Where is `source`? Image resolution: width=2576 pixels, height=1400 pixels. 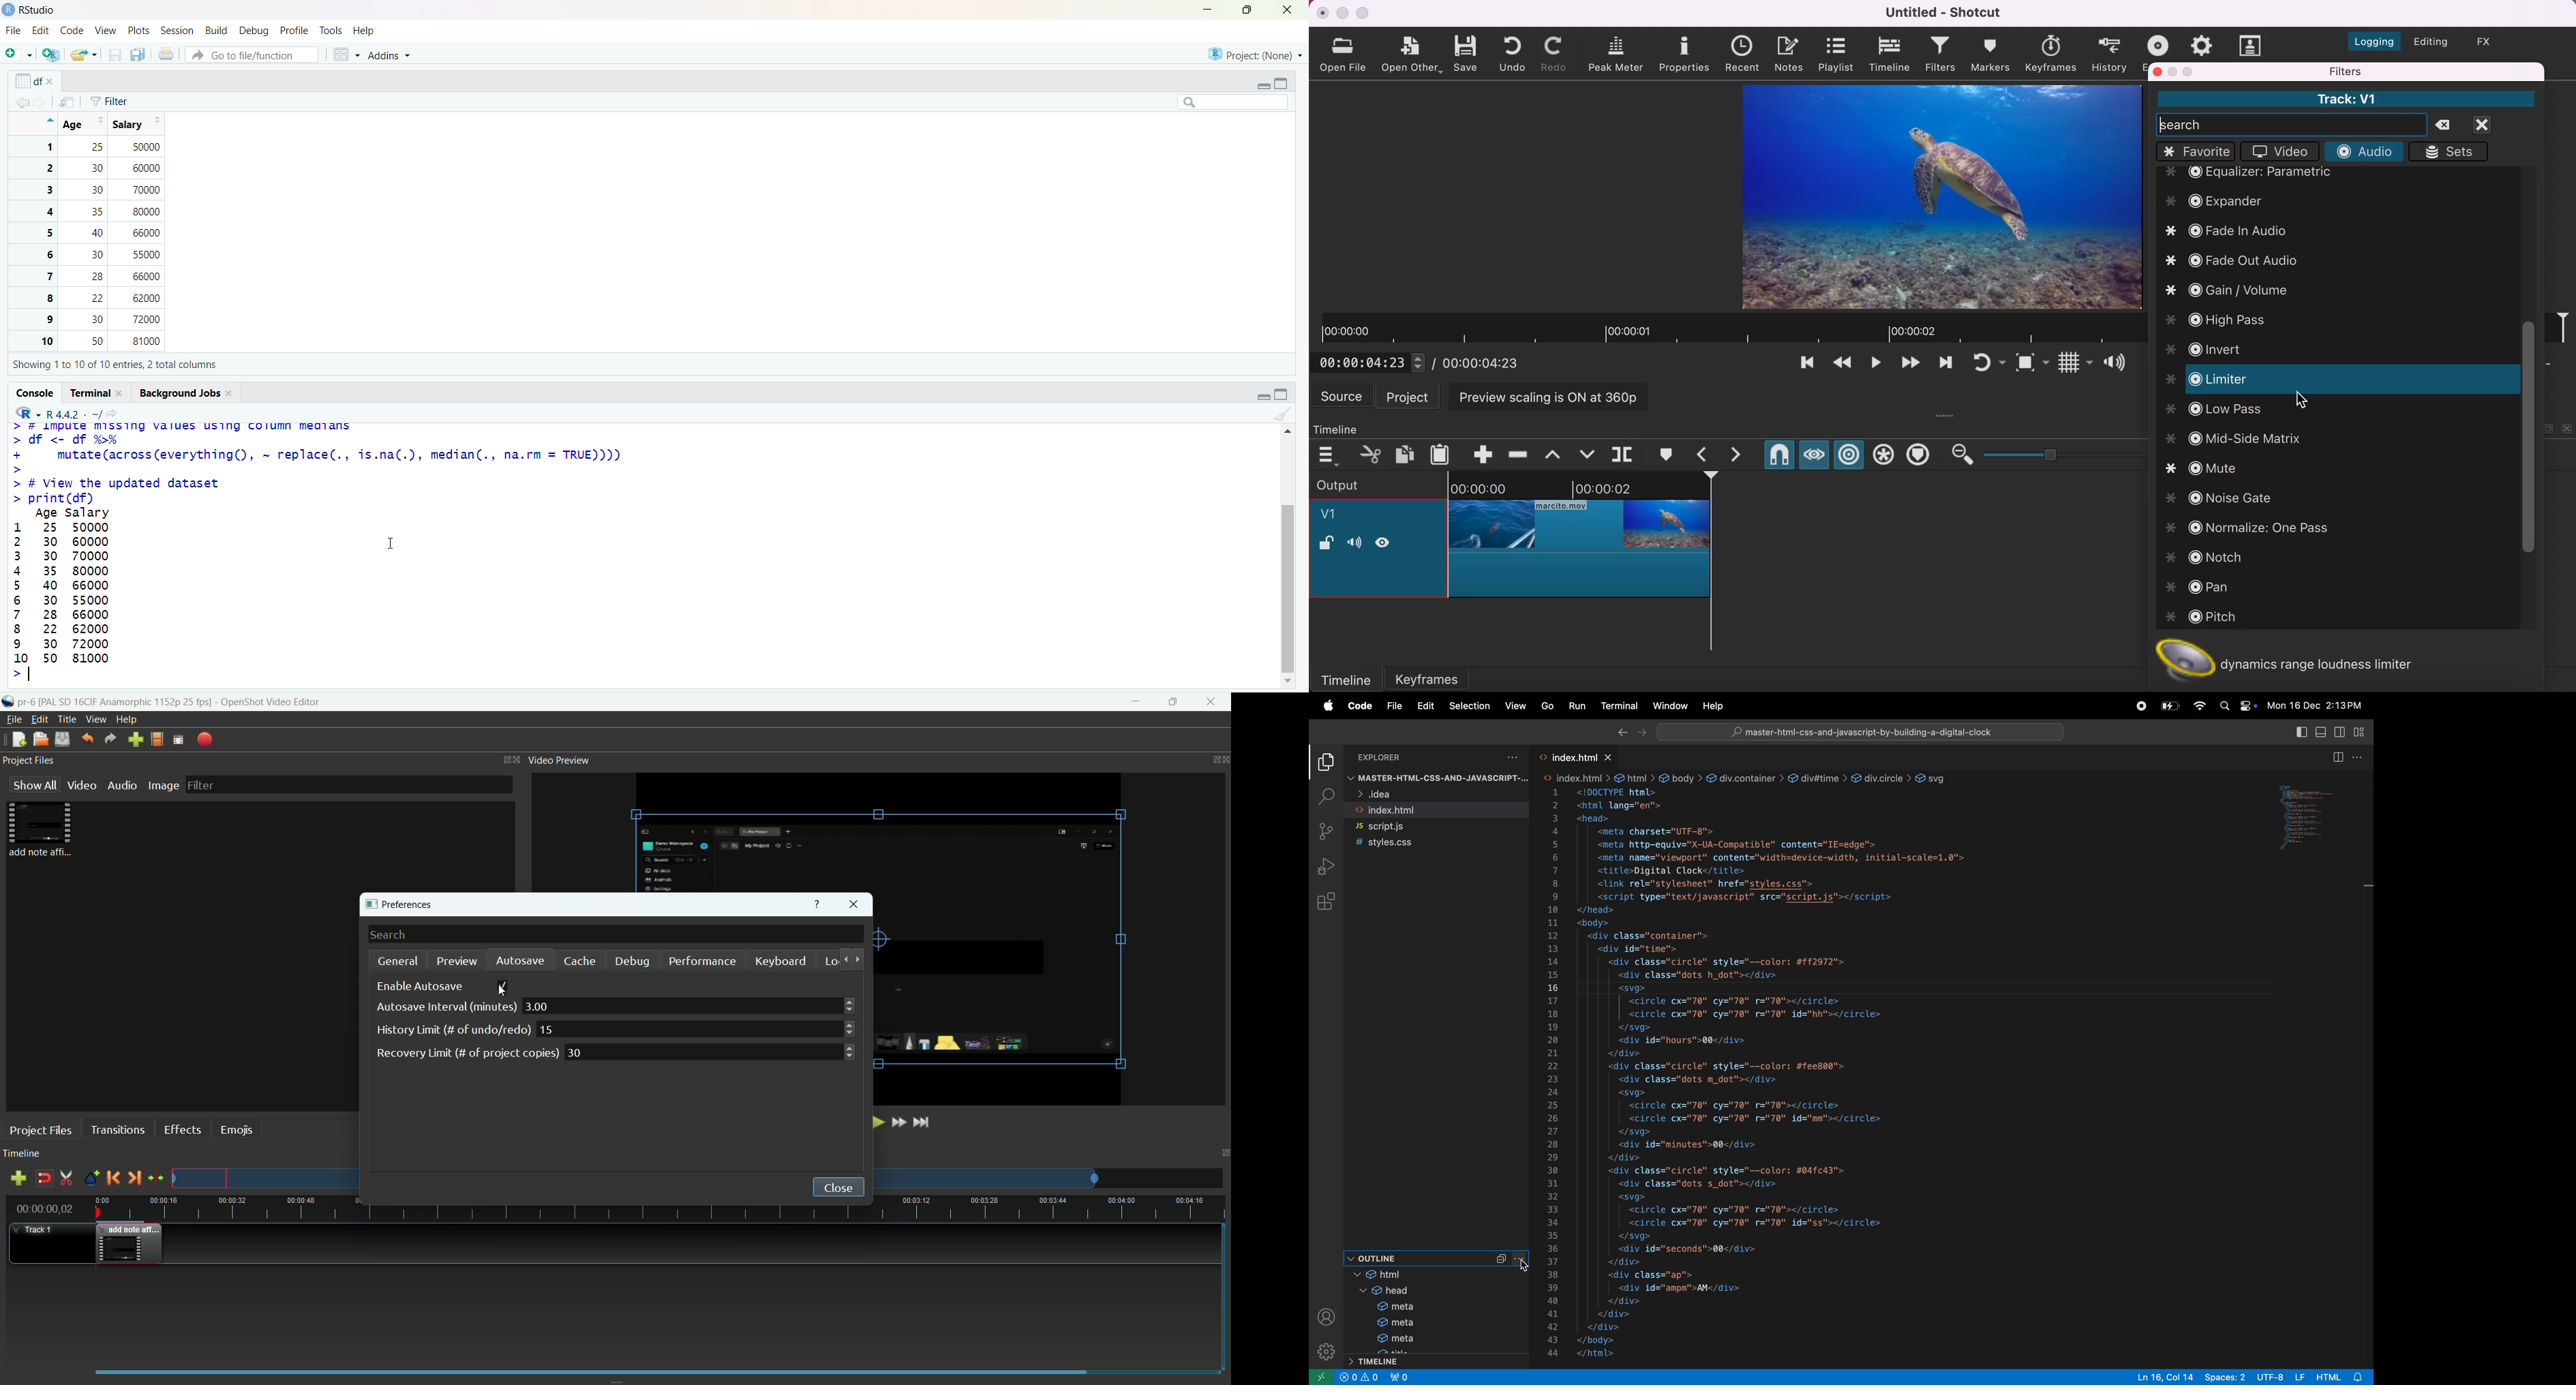 source is located at coordinates (1343, 396).